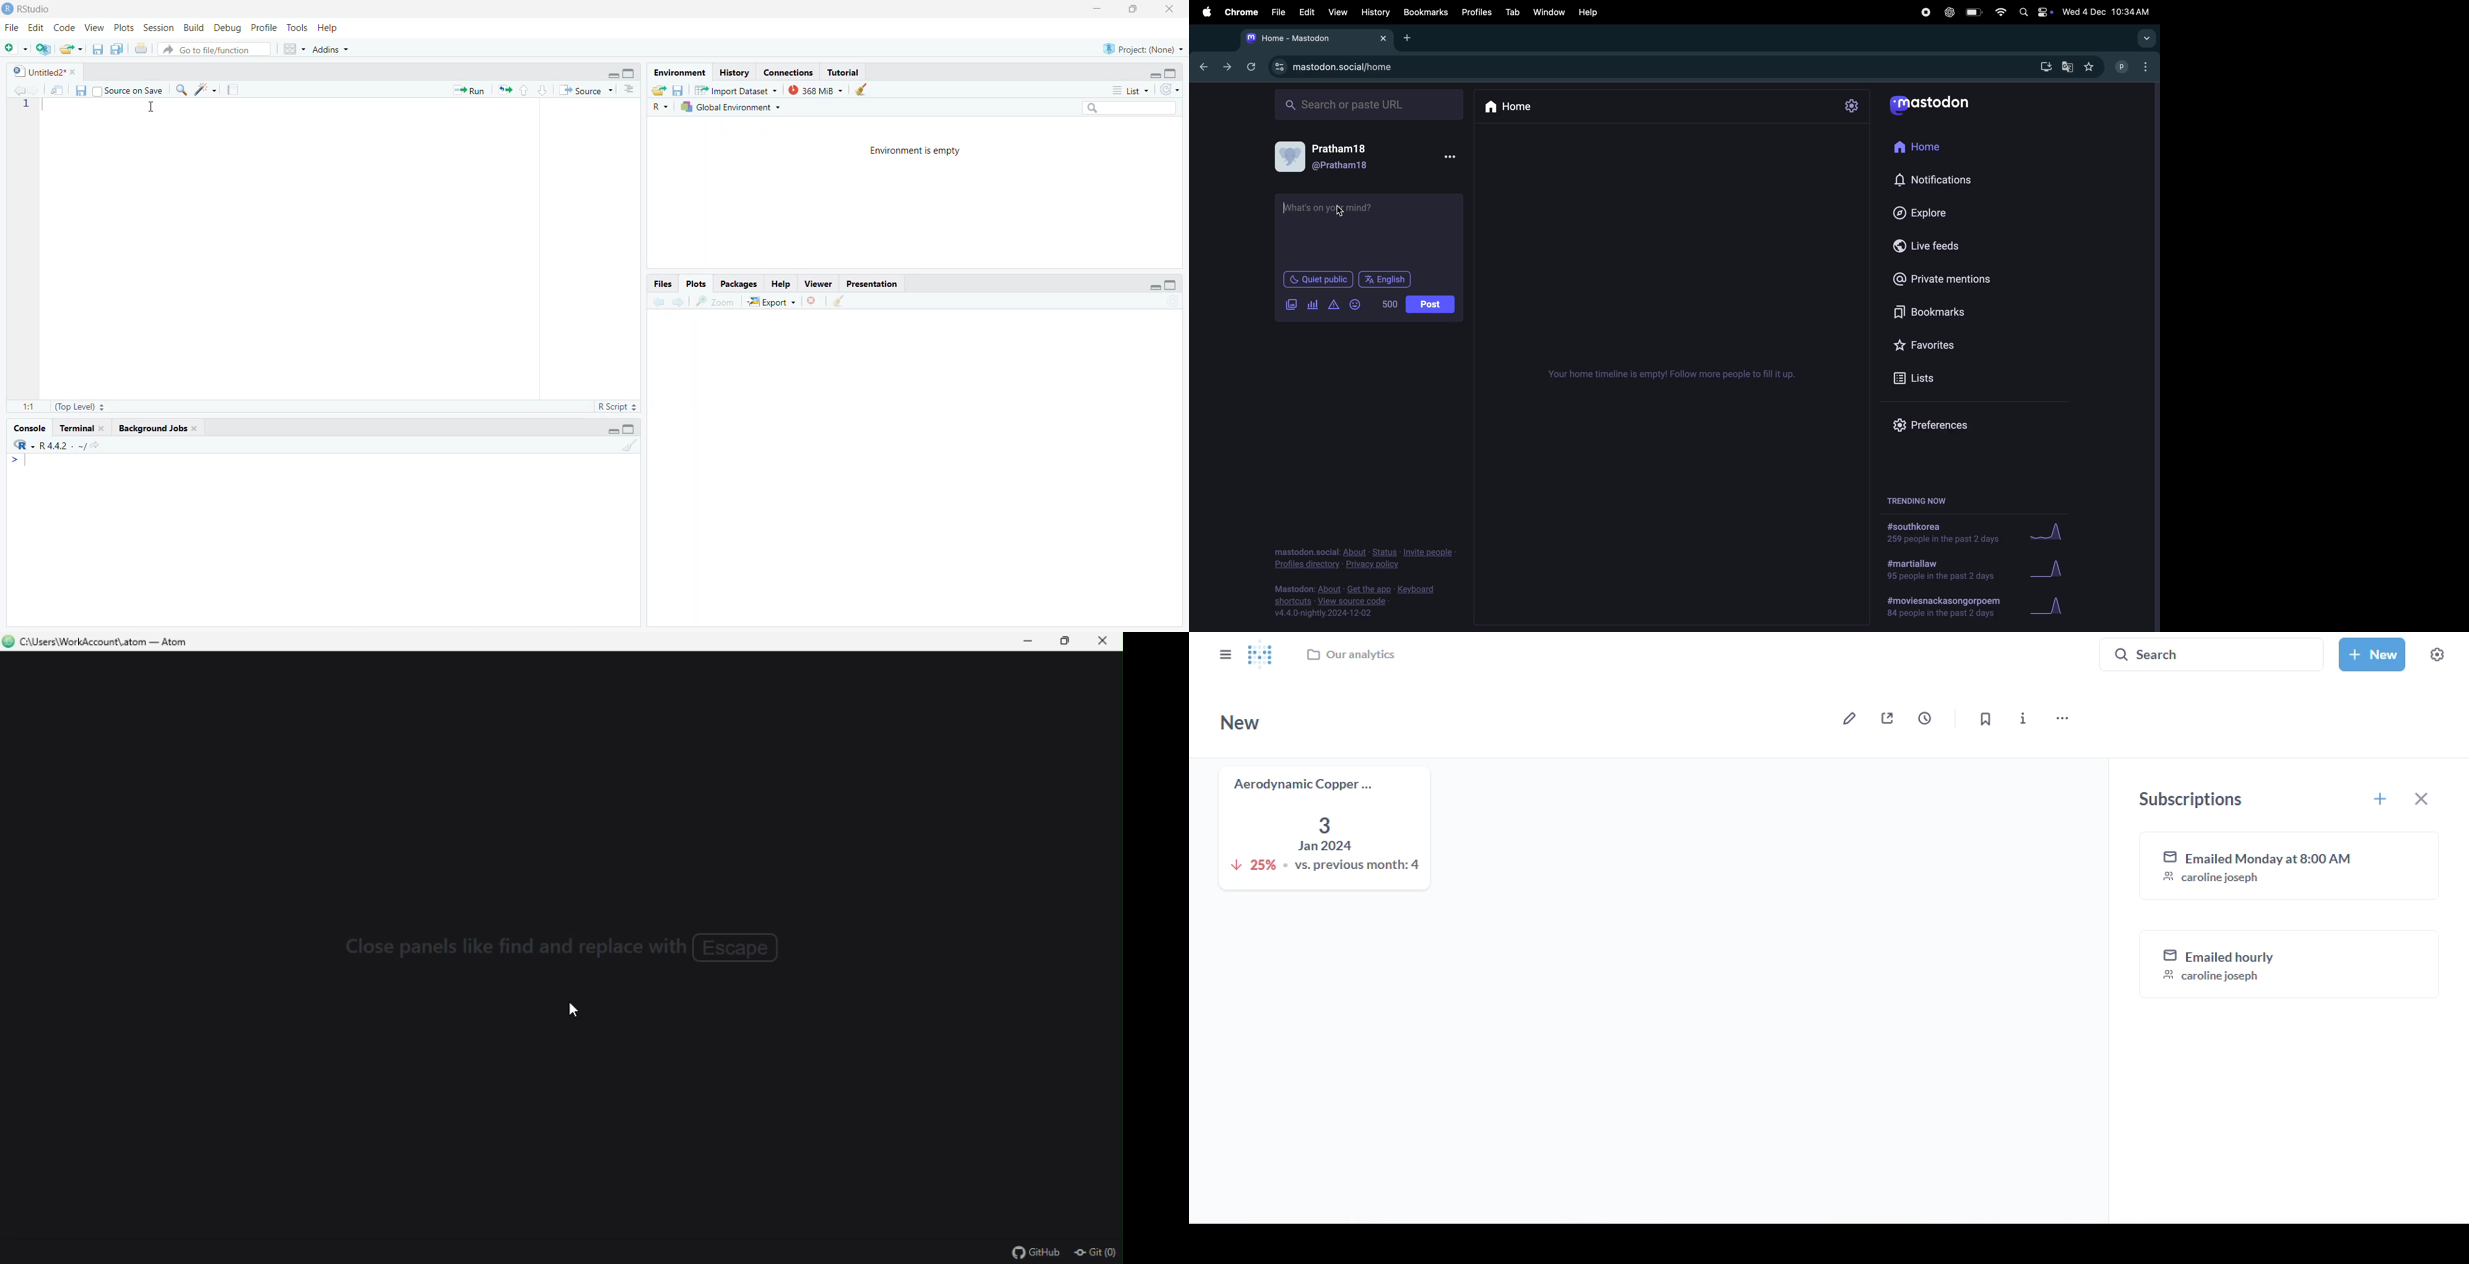 The width and height of the screenshot is (2492, 1288). I want to click on minimise, so click(1154, 287).